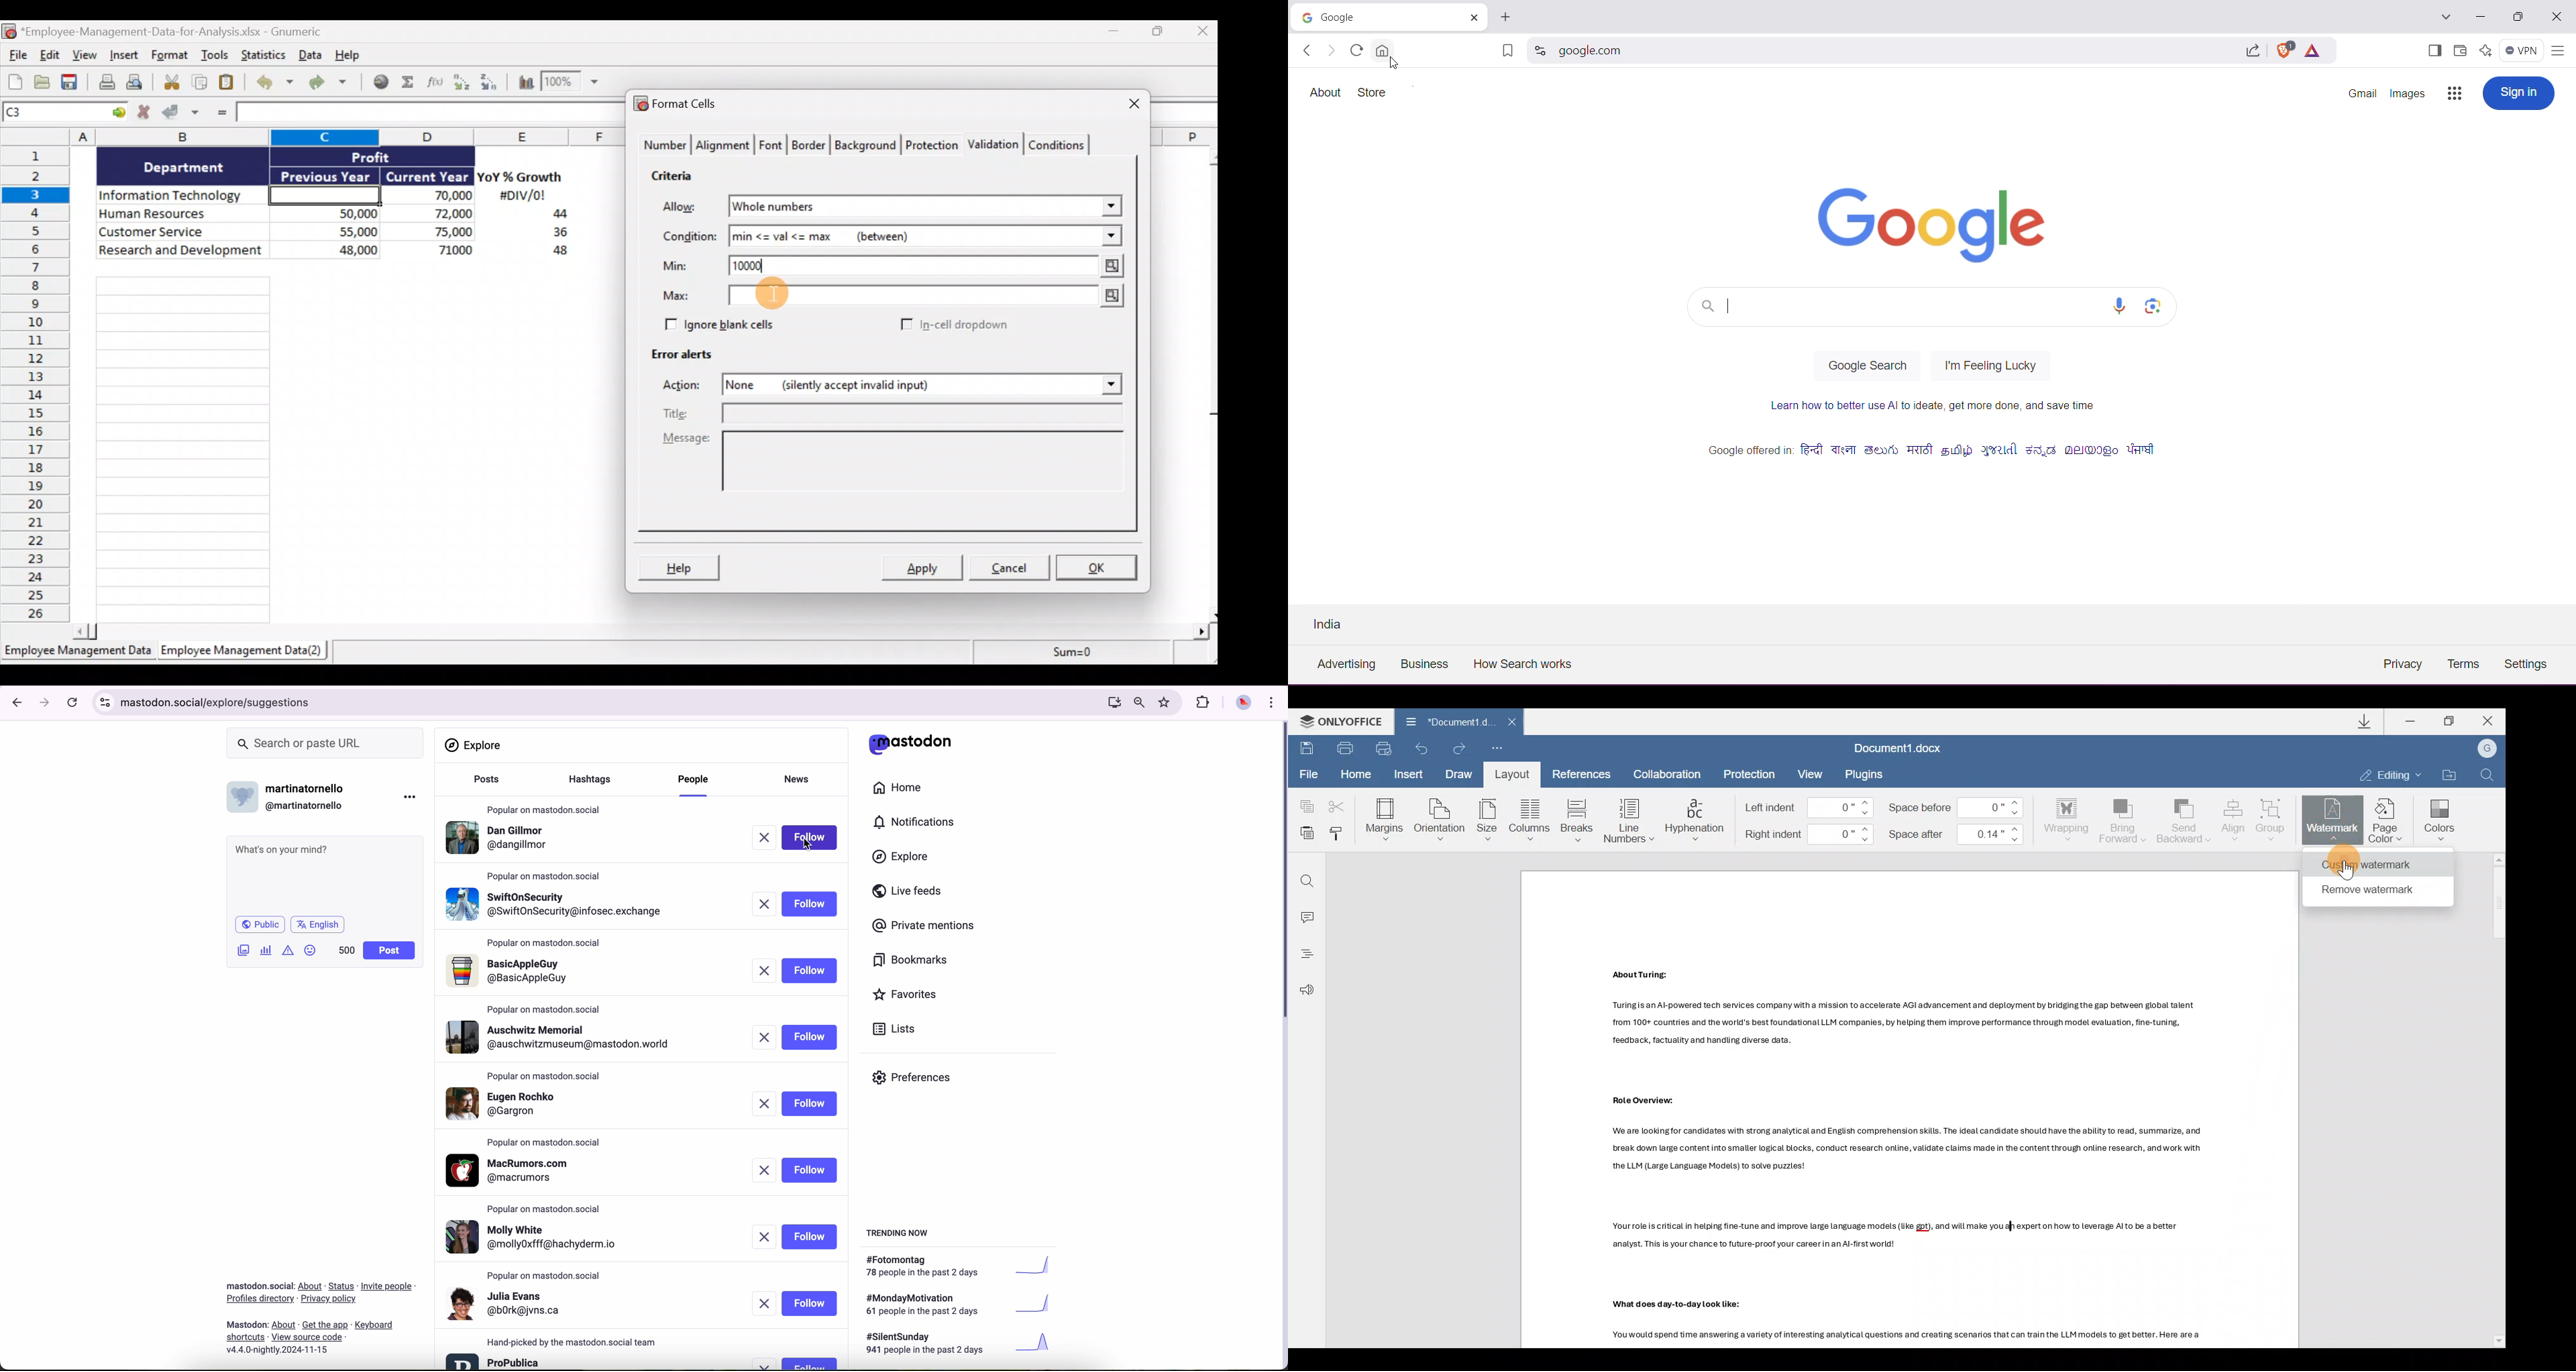 Image resolution: width=2576 pixels, height=1372 pixels. Describe the element at coordinates (557, 902) in the screenshot. I see `profile` at that location.